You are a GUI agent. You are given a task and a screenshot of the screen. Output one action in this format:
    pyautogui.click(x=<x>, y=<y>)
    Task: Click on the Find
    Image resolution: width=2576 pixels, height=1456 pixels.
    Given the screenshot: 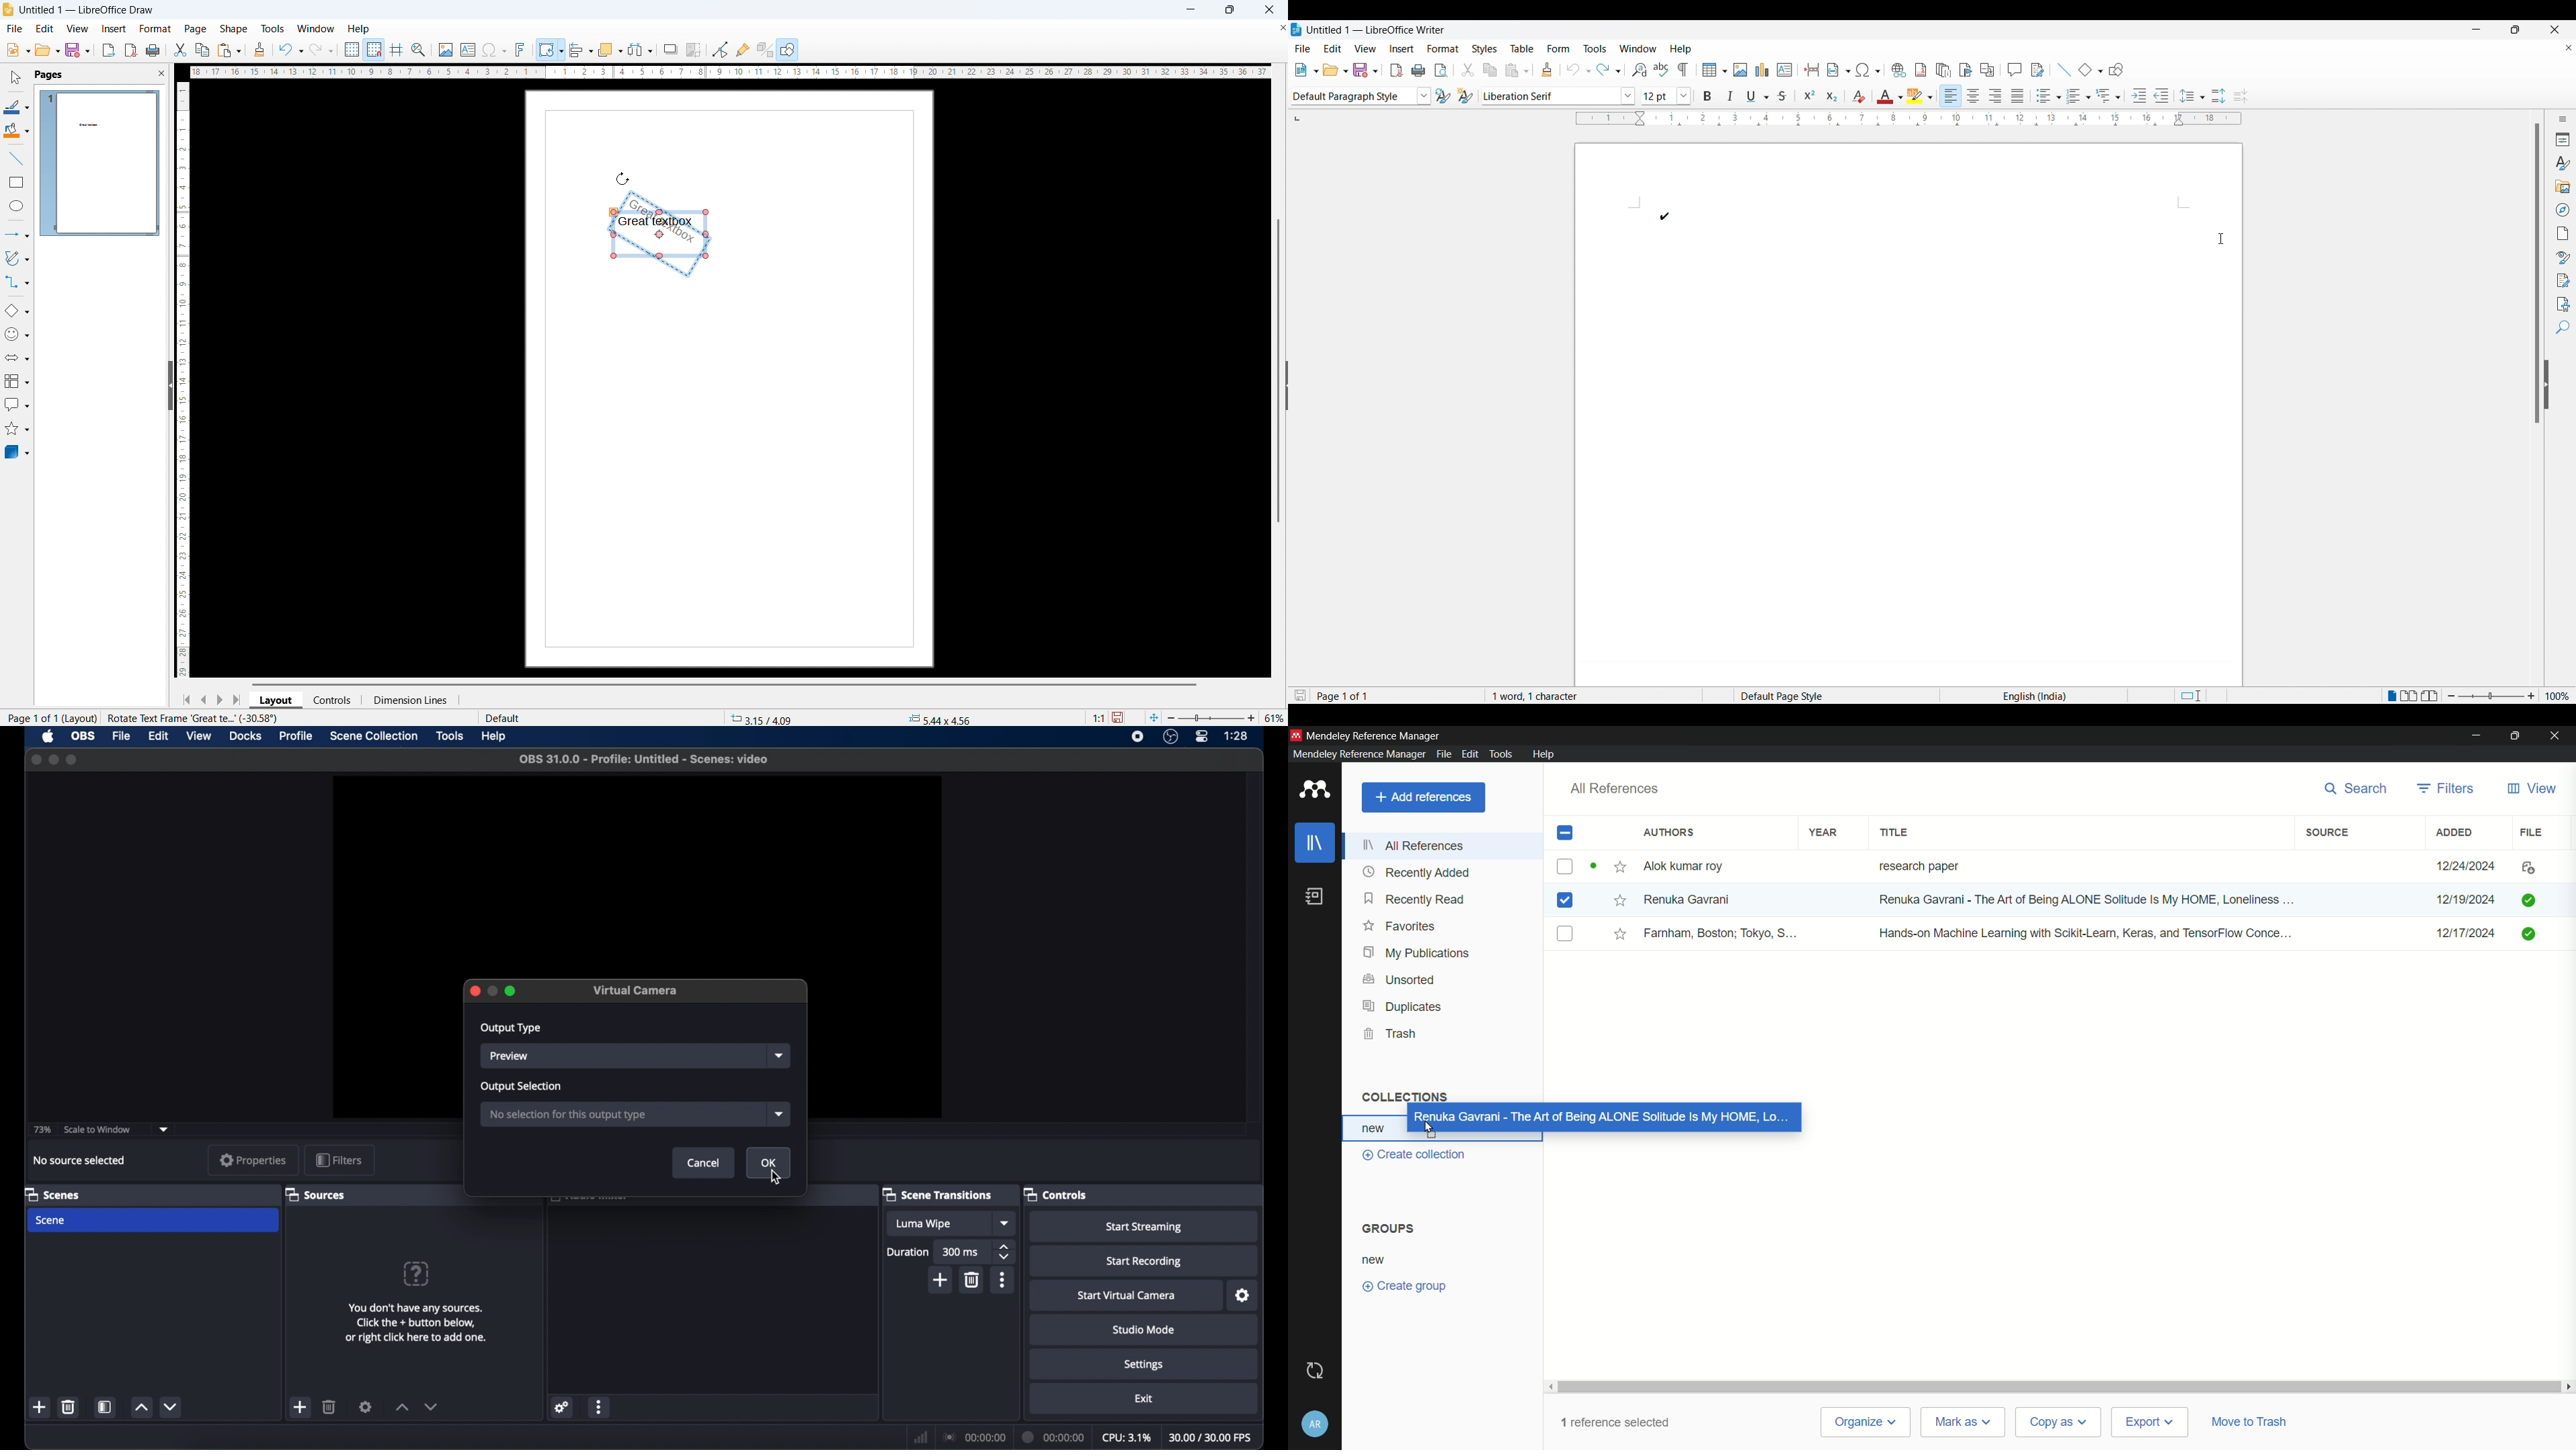 What is the action you would take?
    pyautogui.click(x=2561, y=330)
    